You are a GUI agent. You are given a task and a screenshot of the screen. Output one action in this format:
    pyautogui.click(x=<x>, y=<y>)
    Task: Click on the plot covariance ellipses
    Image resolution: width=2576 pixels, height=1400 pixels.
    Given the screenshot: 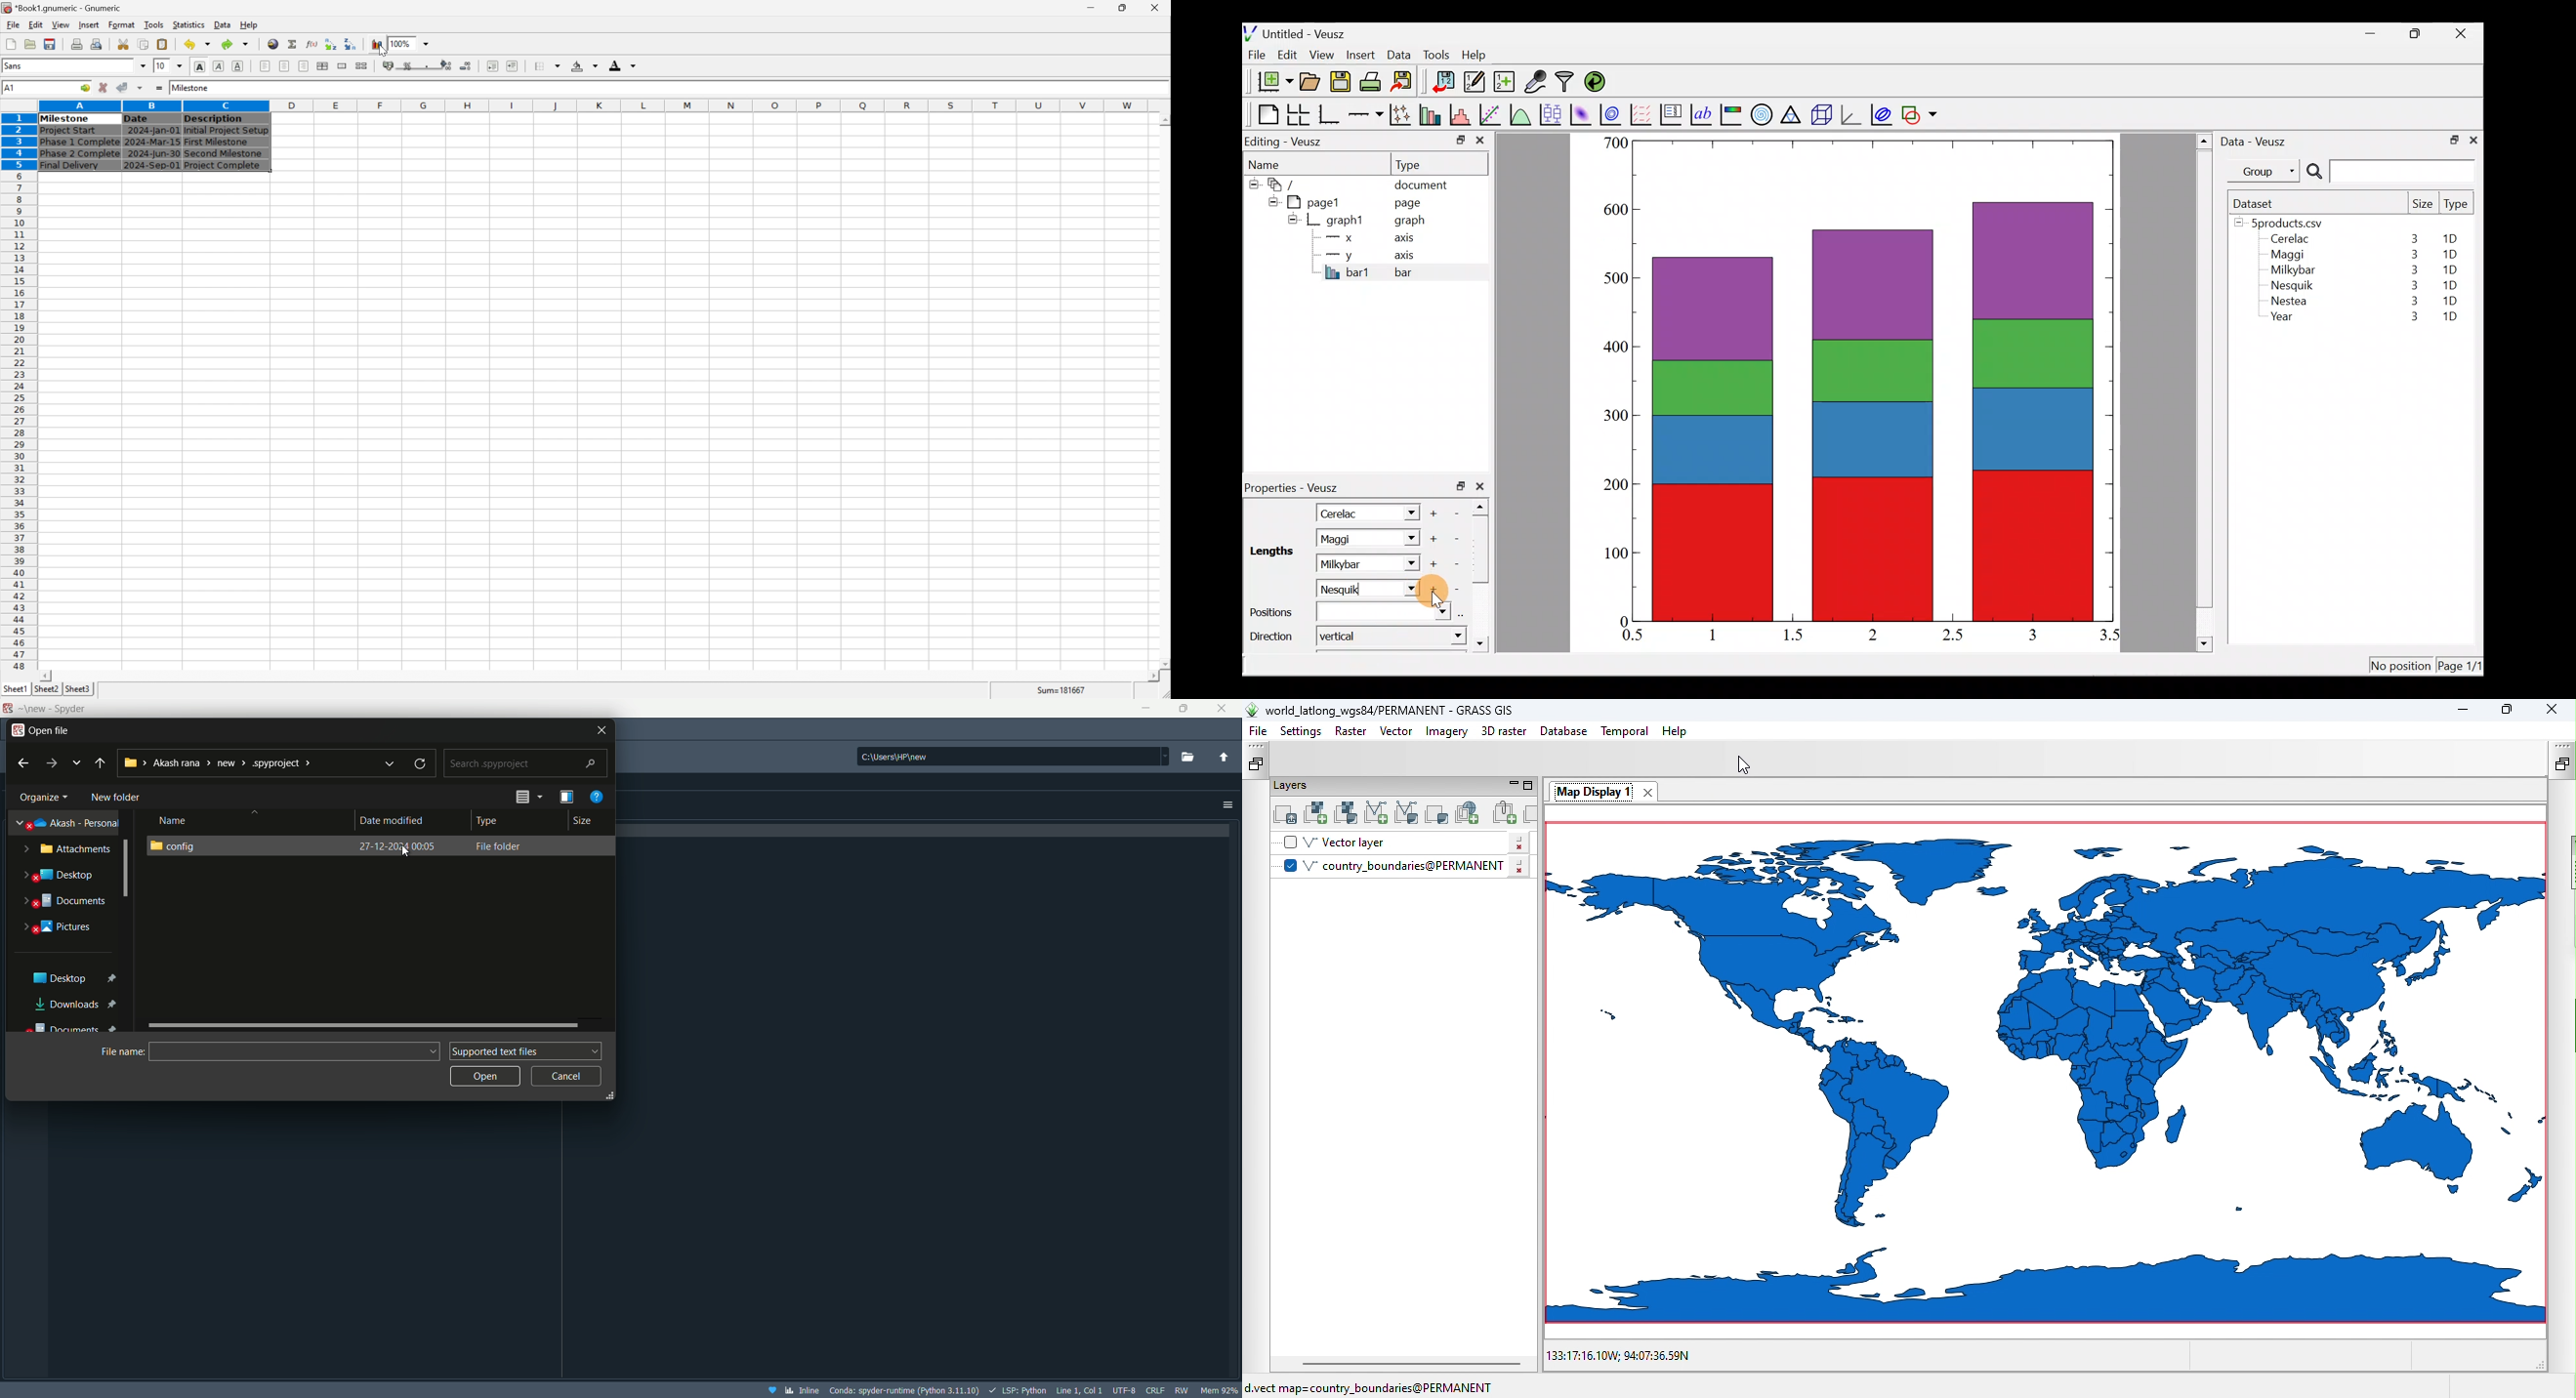 What is the action you would take?
    pyautogui.click(x=1883, y=113)
    